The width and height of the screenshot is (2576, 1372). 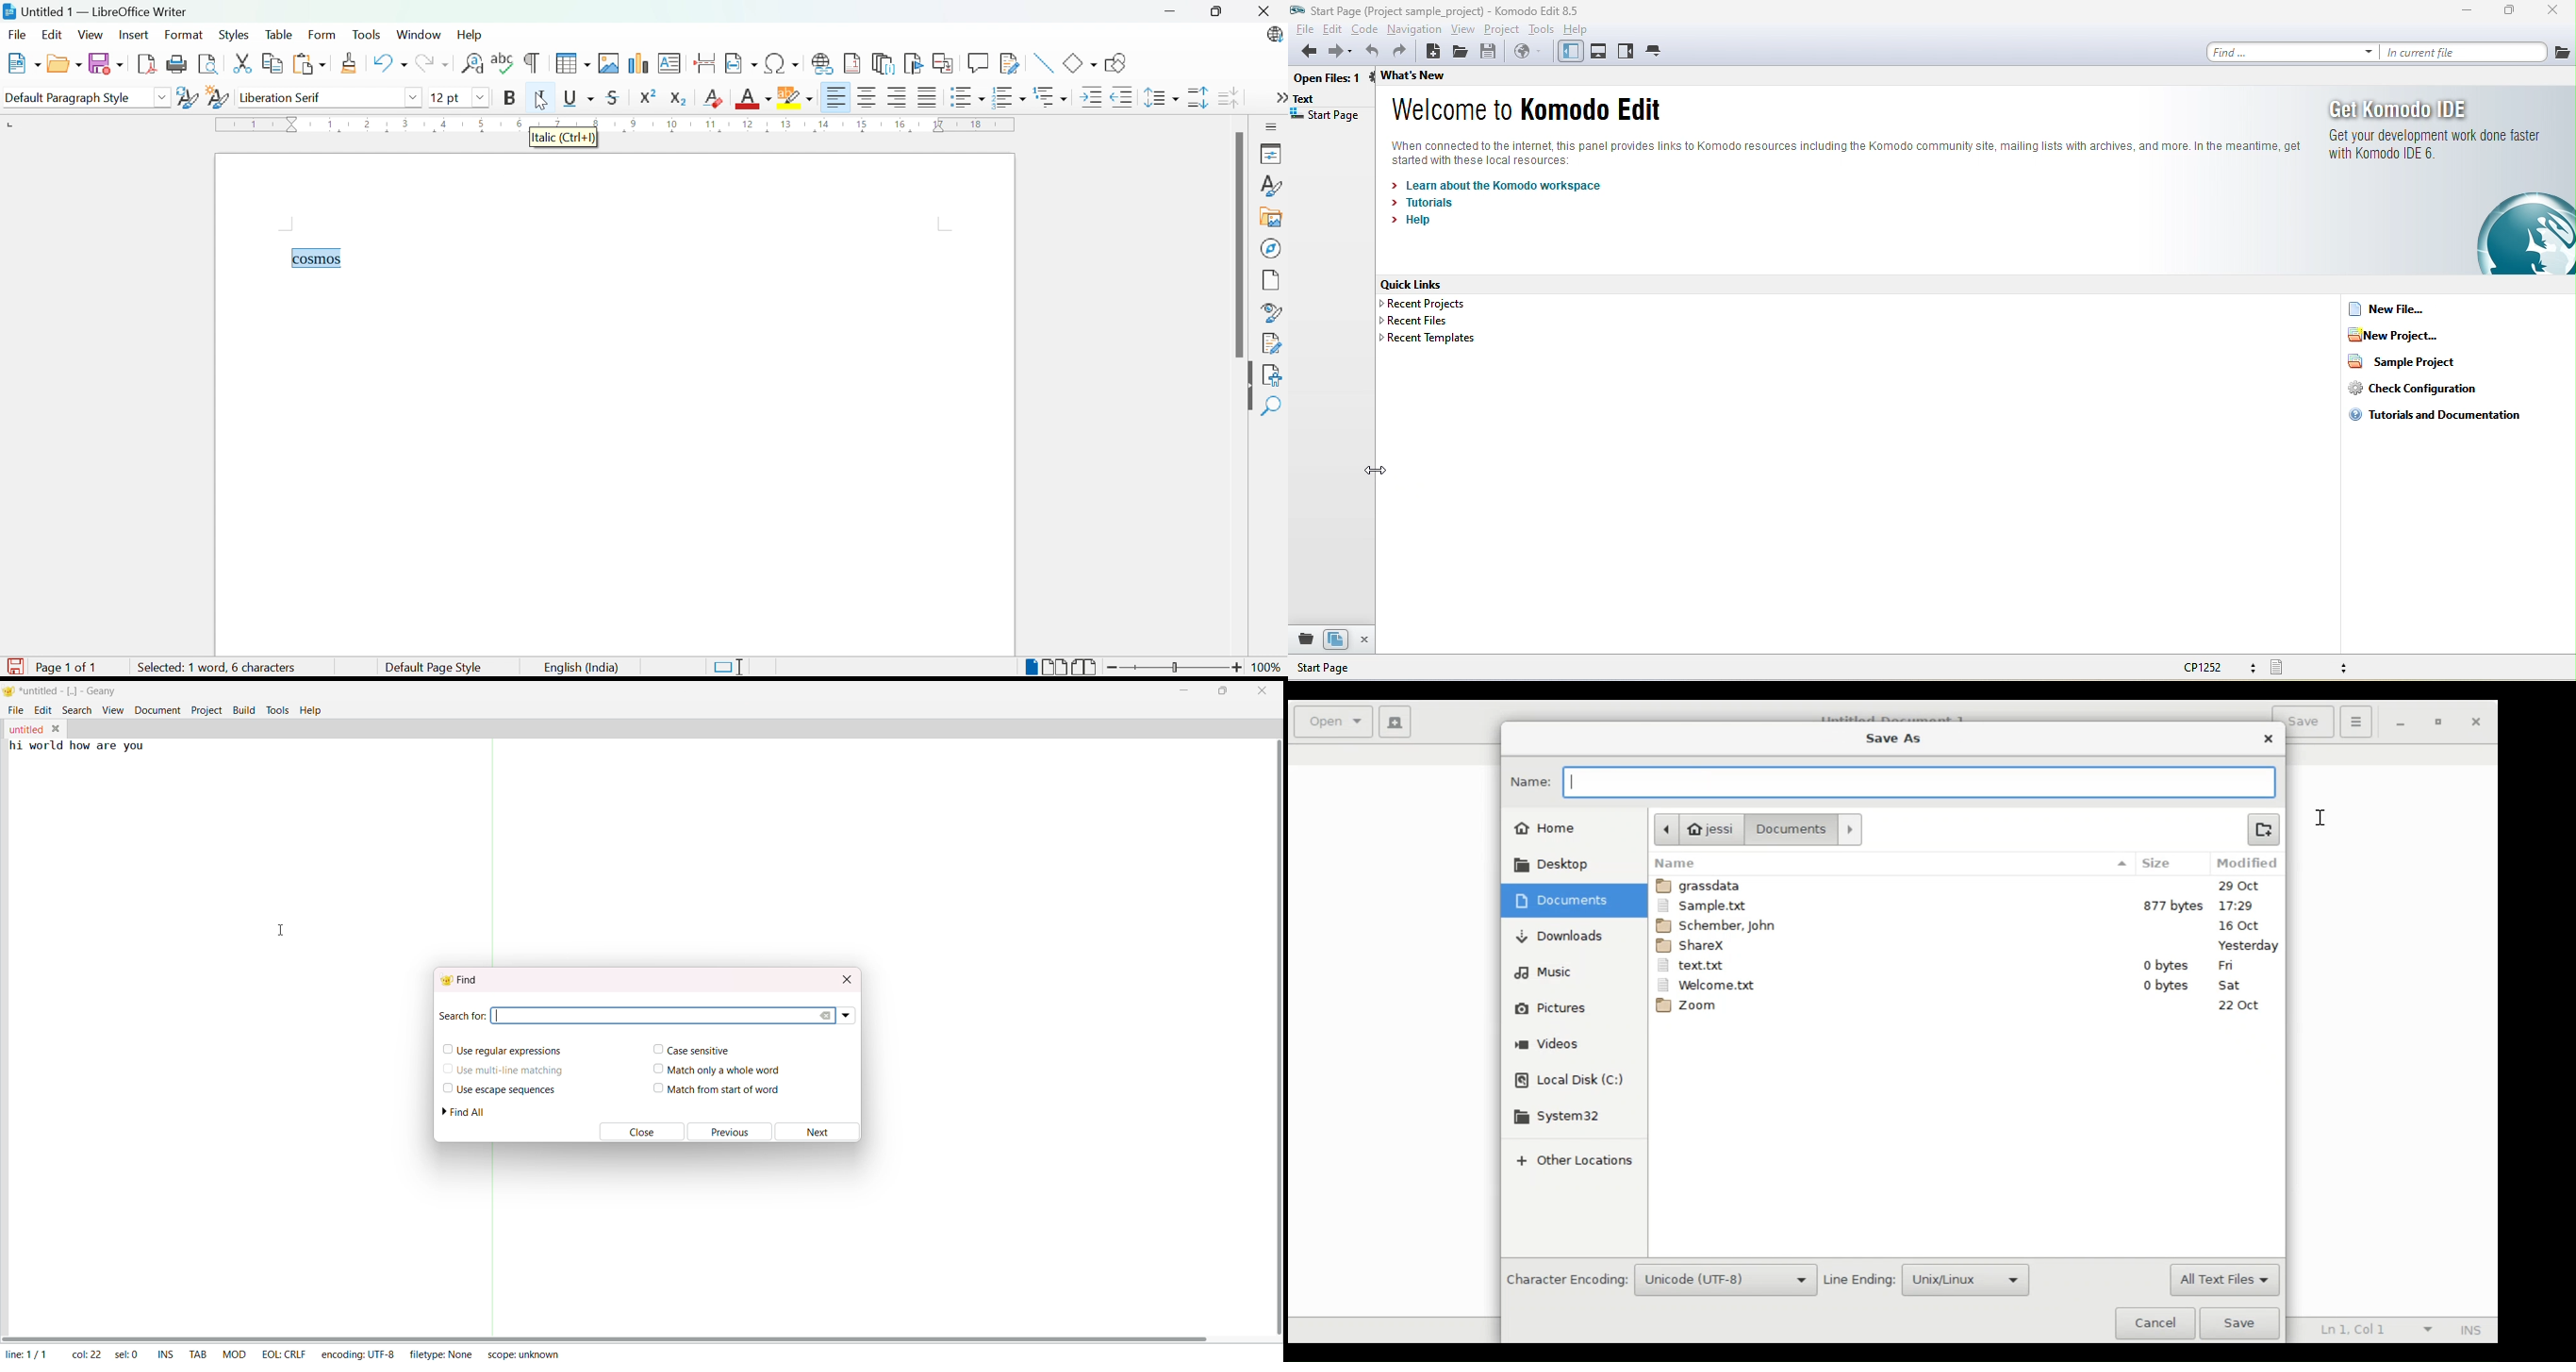 What do you see at coordinates (1220, 14) in the screenshot?
I see `Restore down` at bounding box center [1220, 14].